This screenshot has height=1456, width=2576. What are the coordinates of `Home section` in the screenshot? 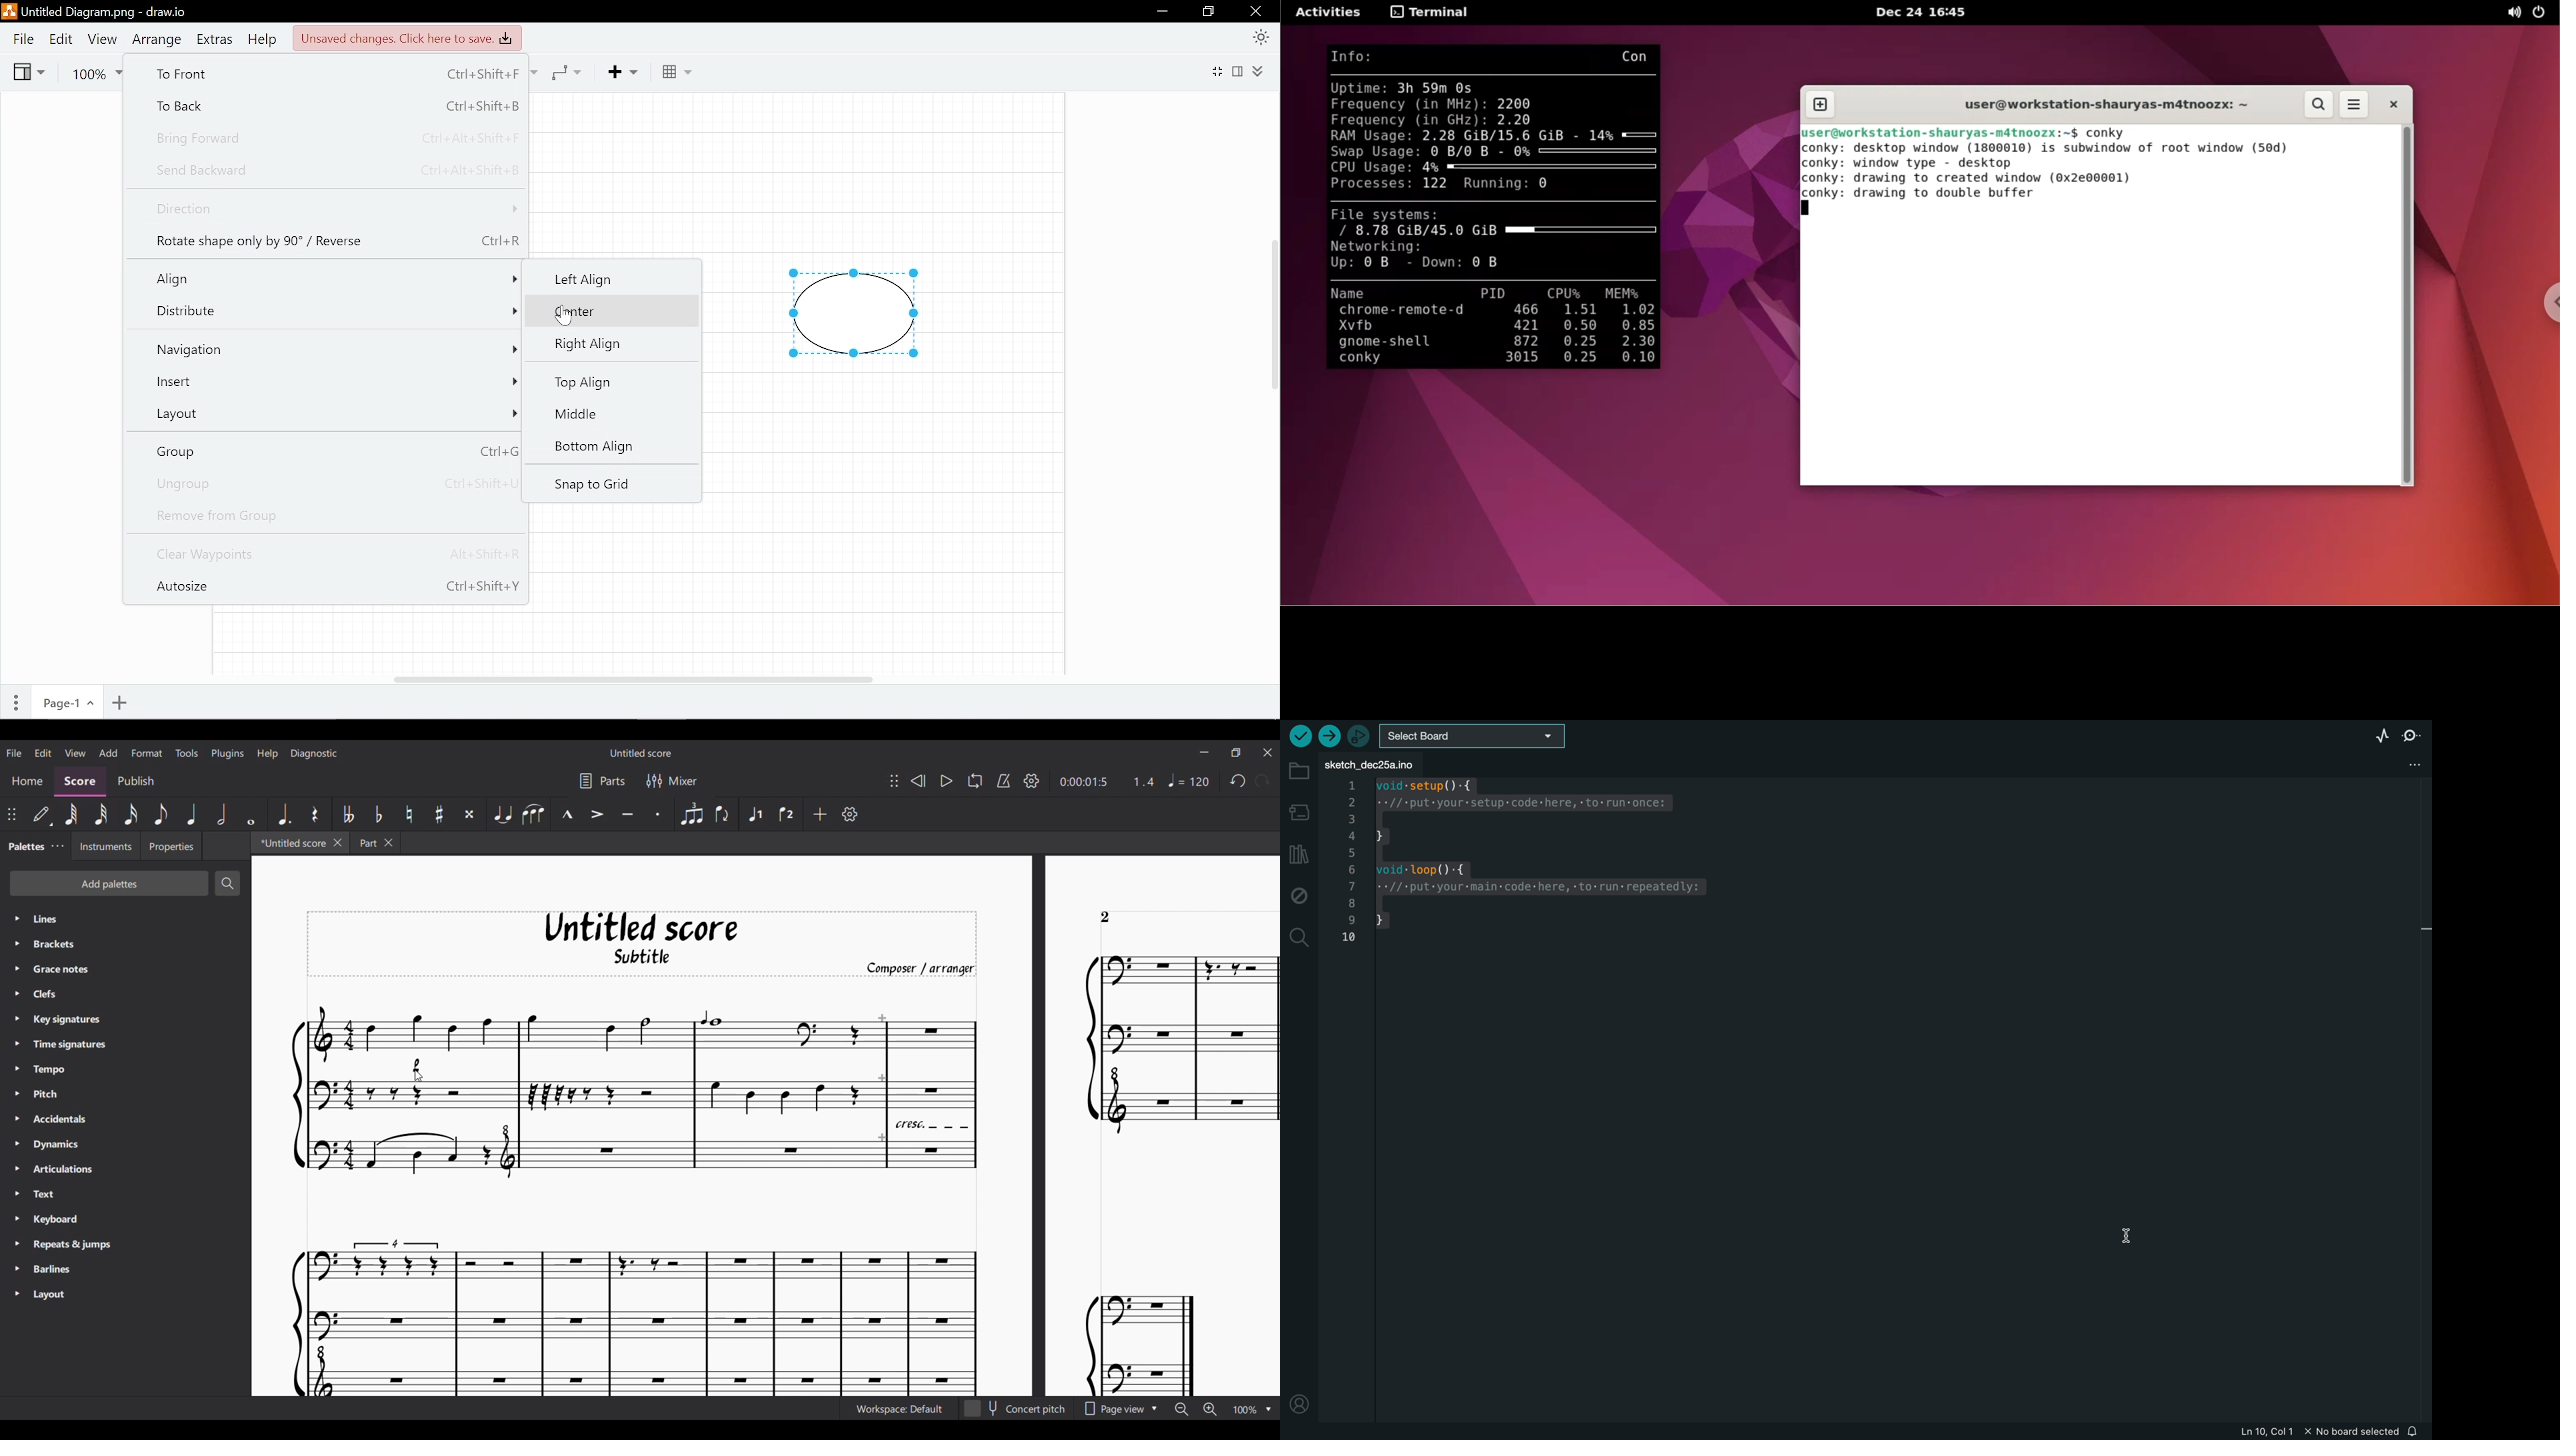 It's located at (29, 781).